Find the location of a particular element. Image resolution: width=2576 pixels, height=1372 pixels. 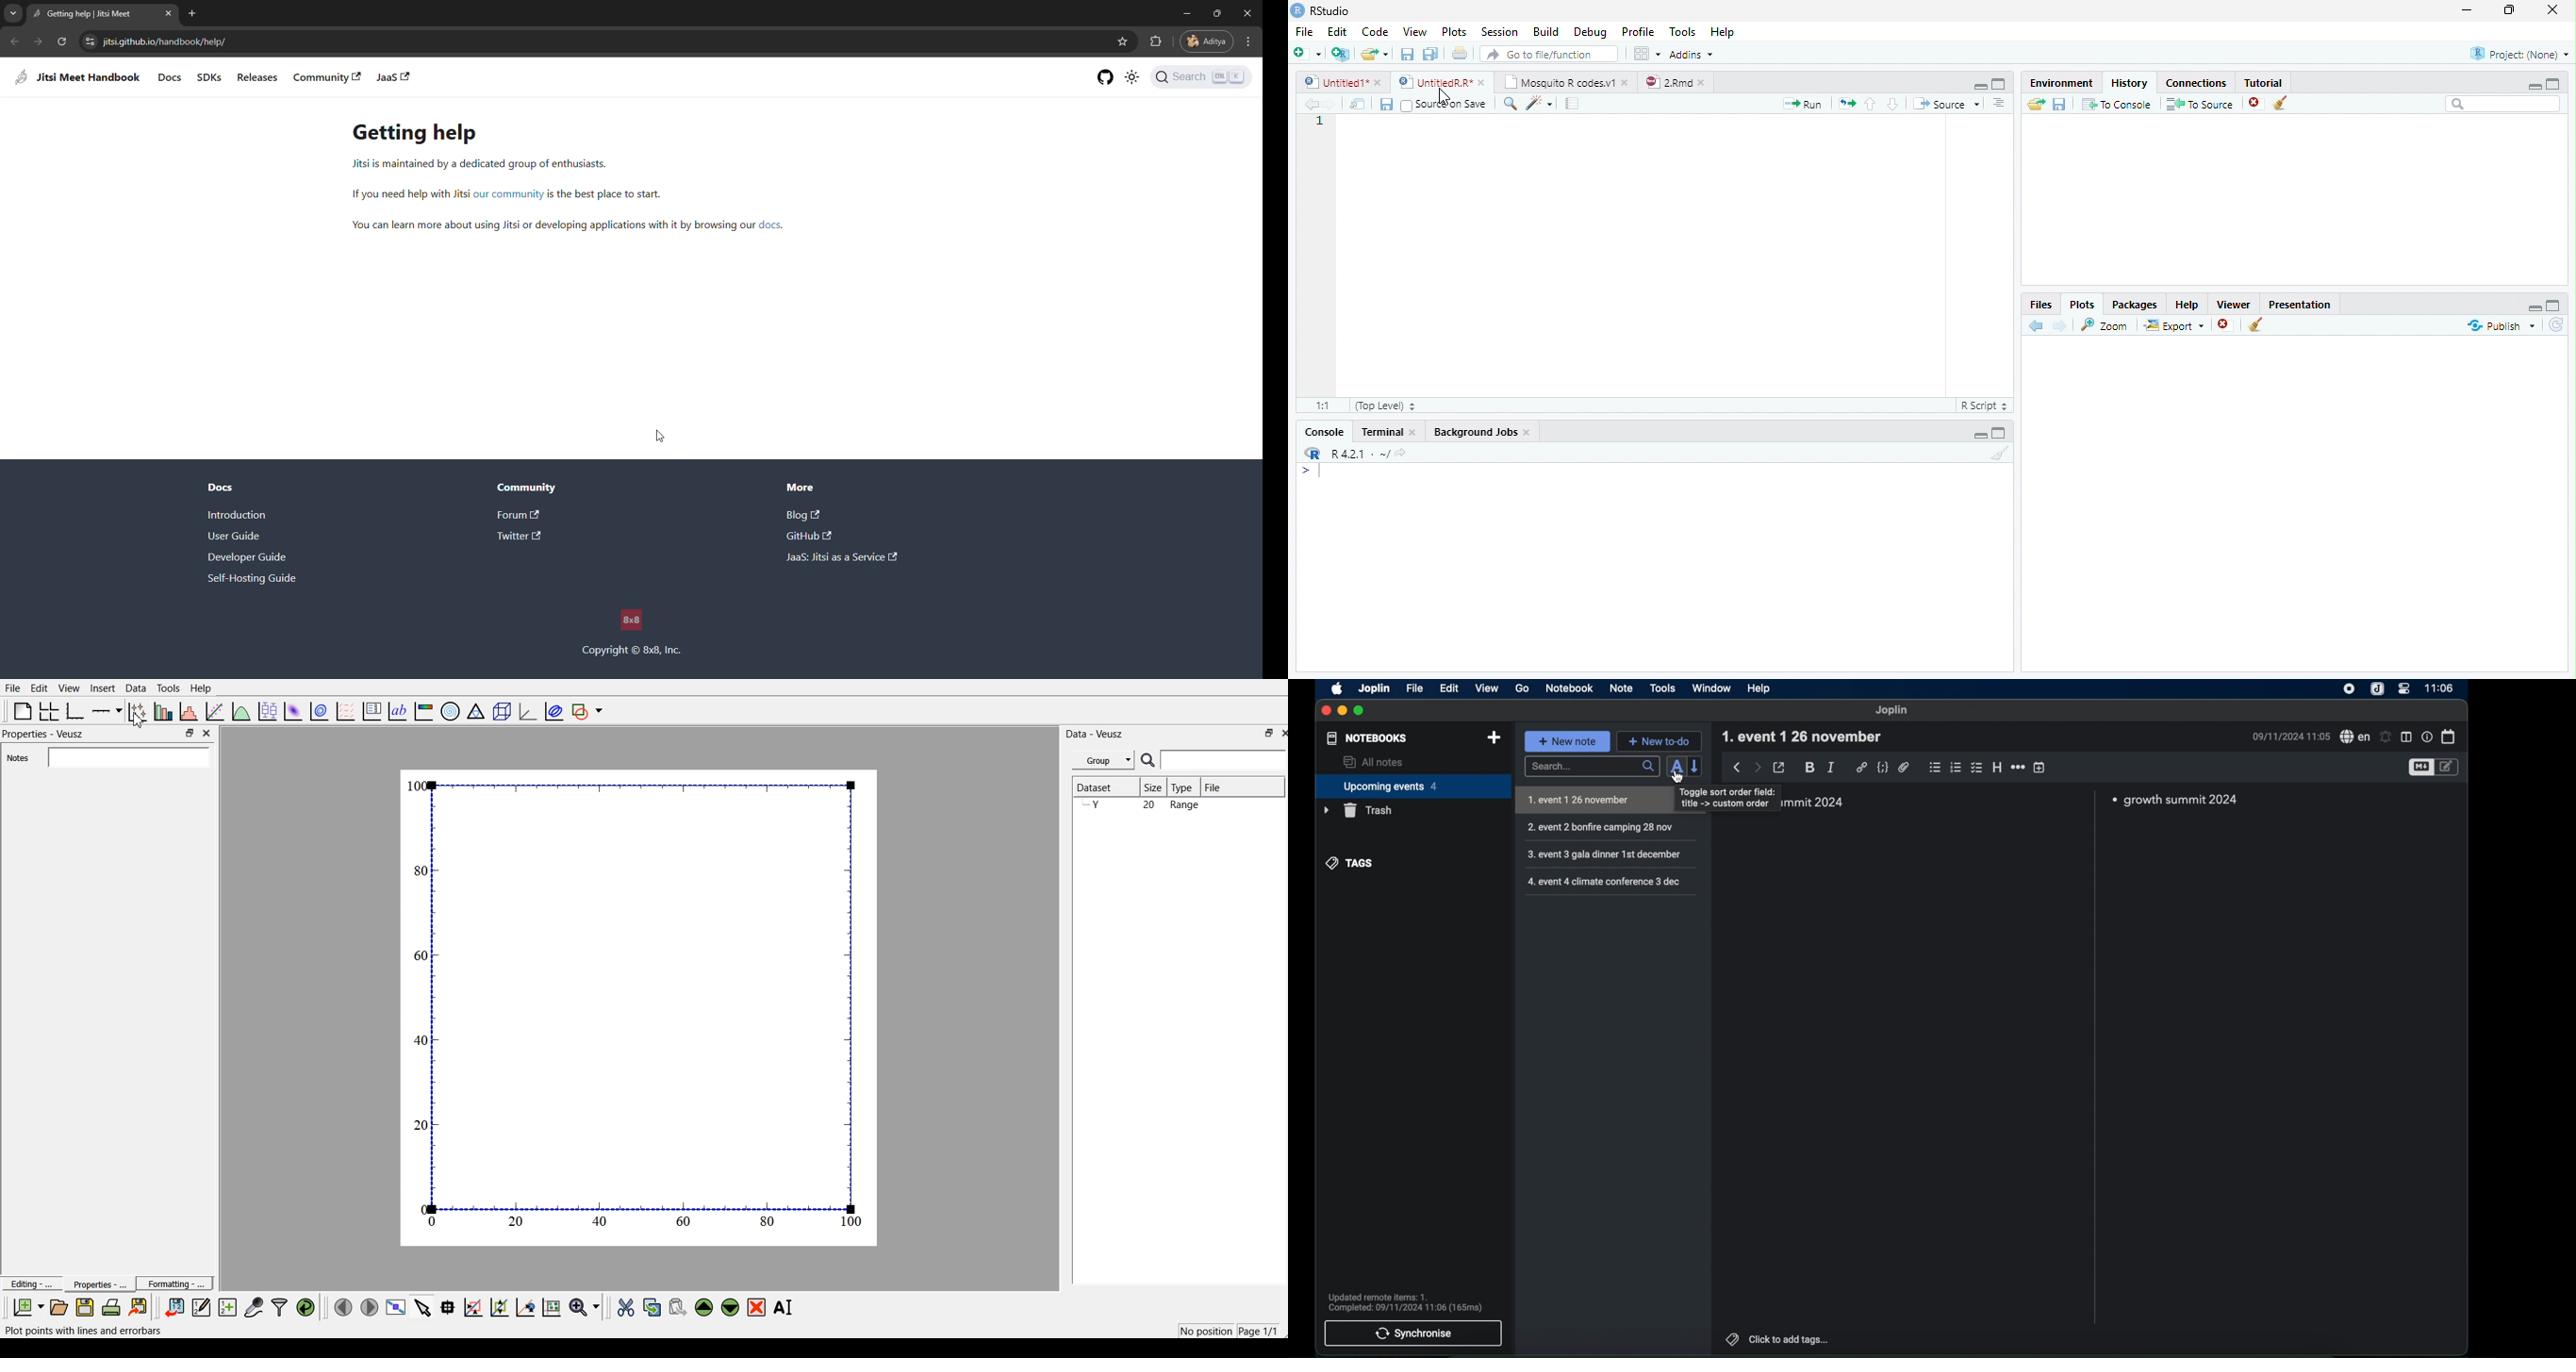

Project: (None) is located at coordinates (2518, 52).